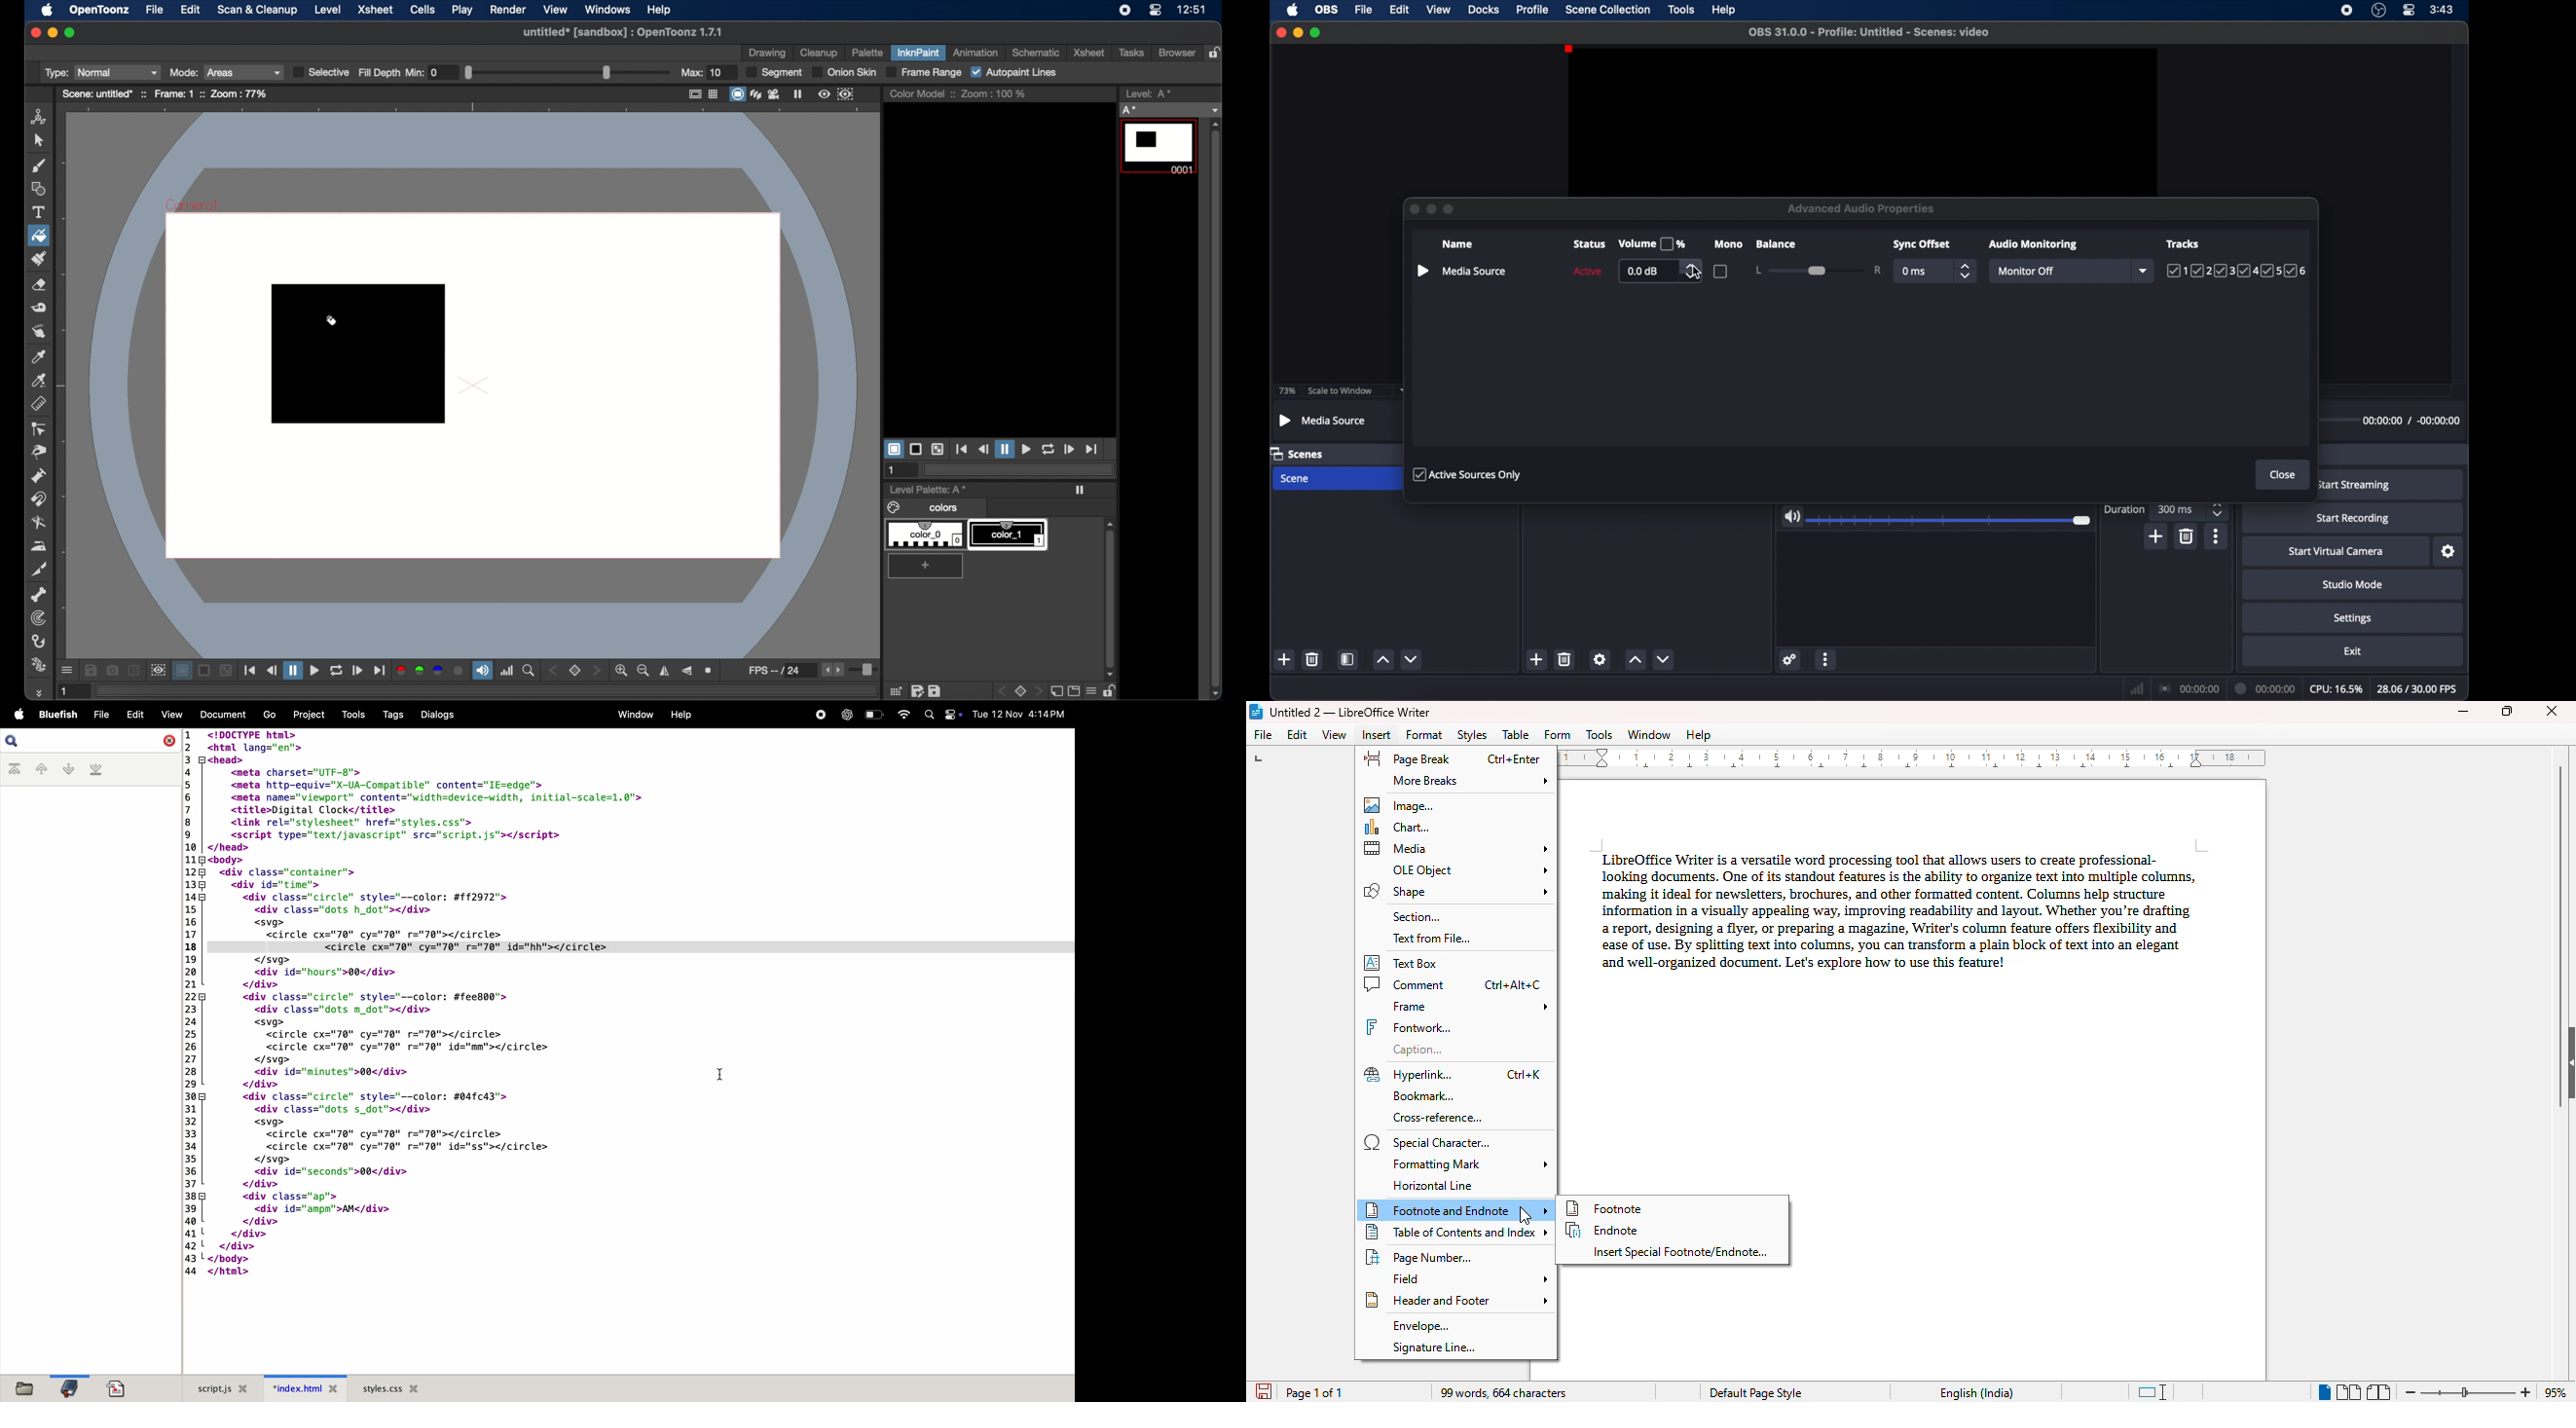 This screenshot has width=2576, height=1428. What do you see at coordinates (1468, 1006) in the screenshot?
I see `frame` at bounding box center [1468, 1006].